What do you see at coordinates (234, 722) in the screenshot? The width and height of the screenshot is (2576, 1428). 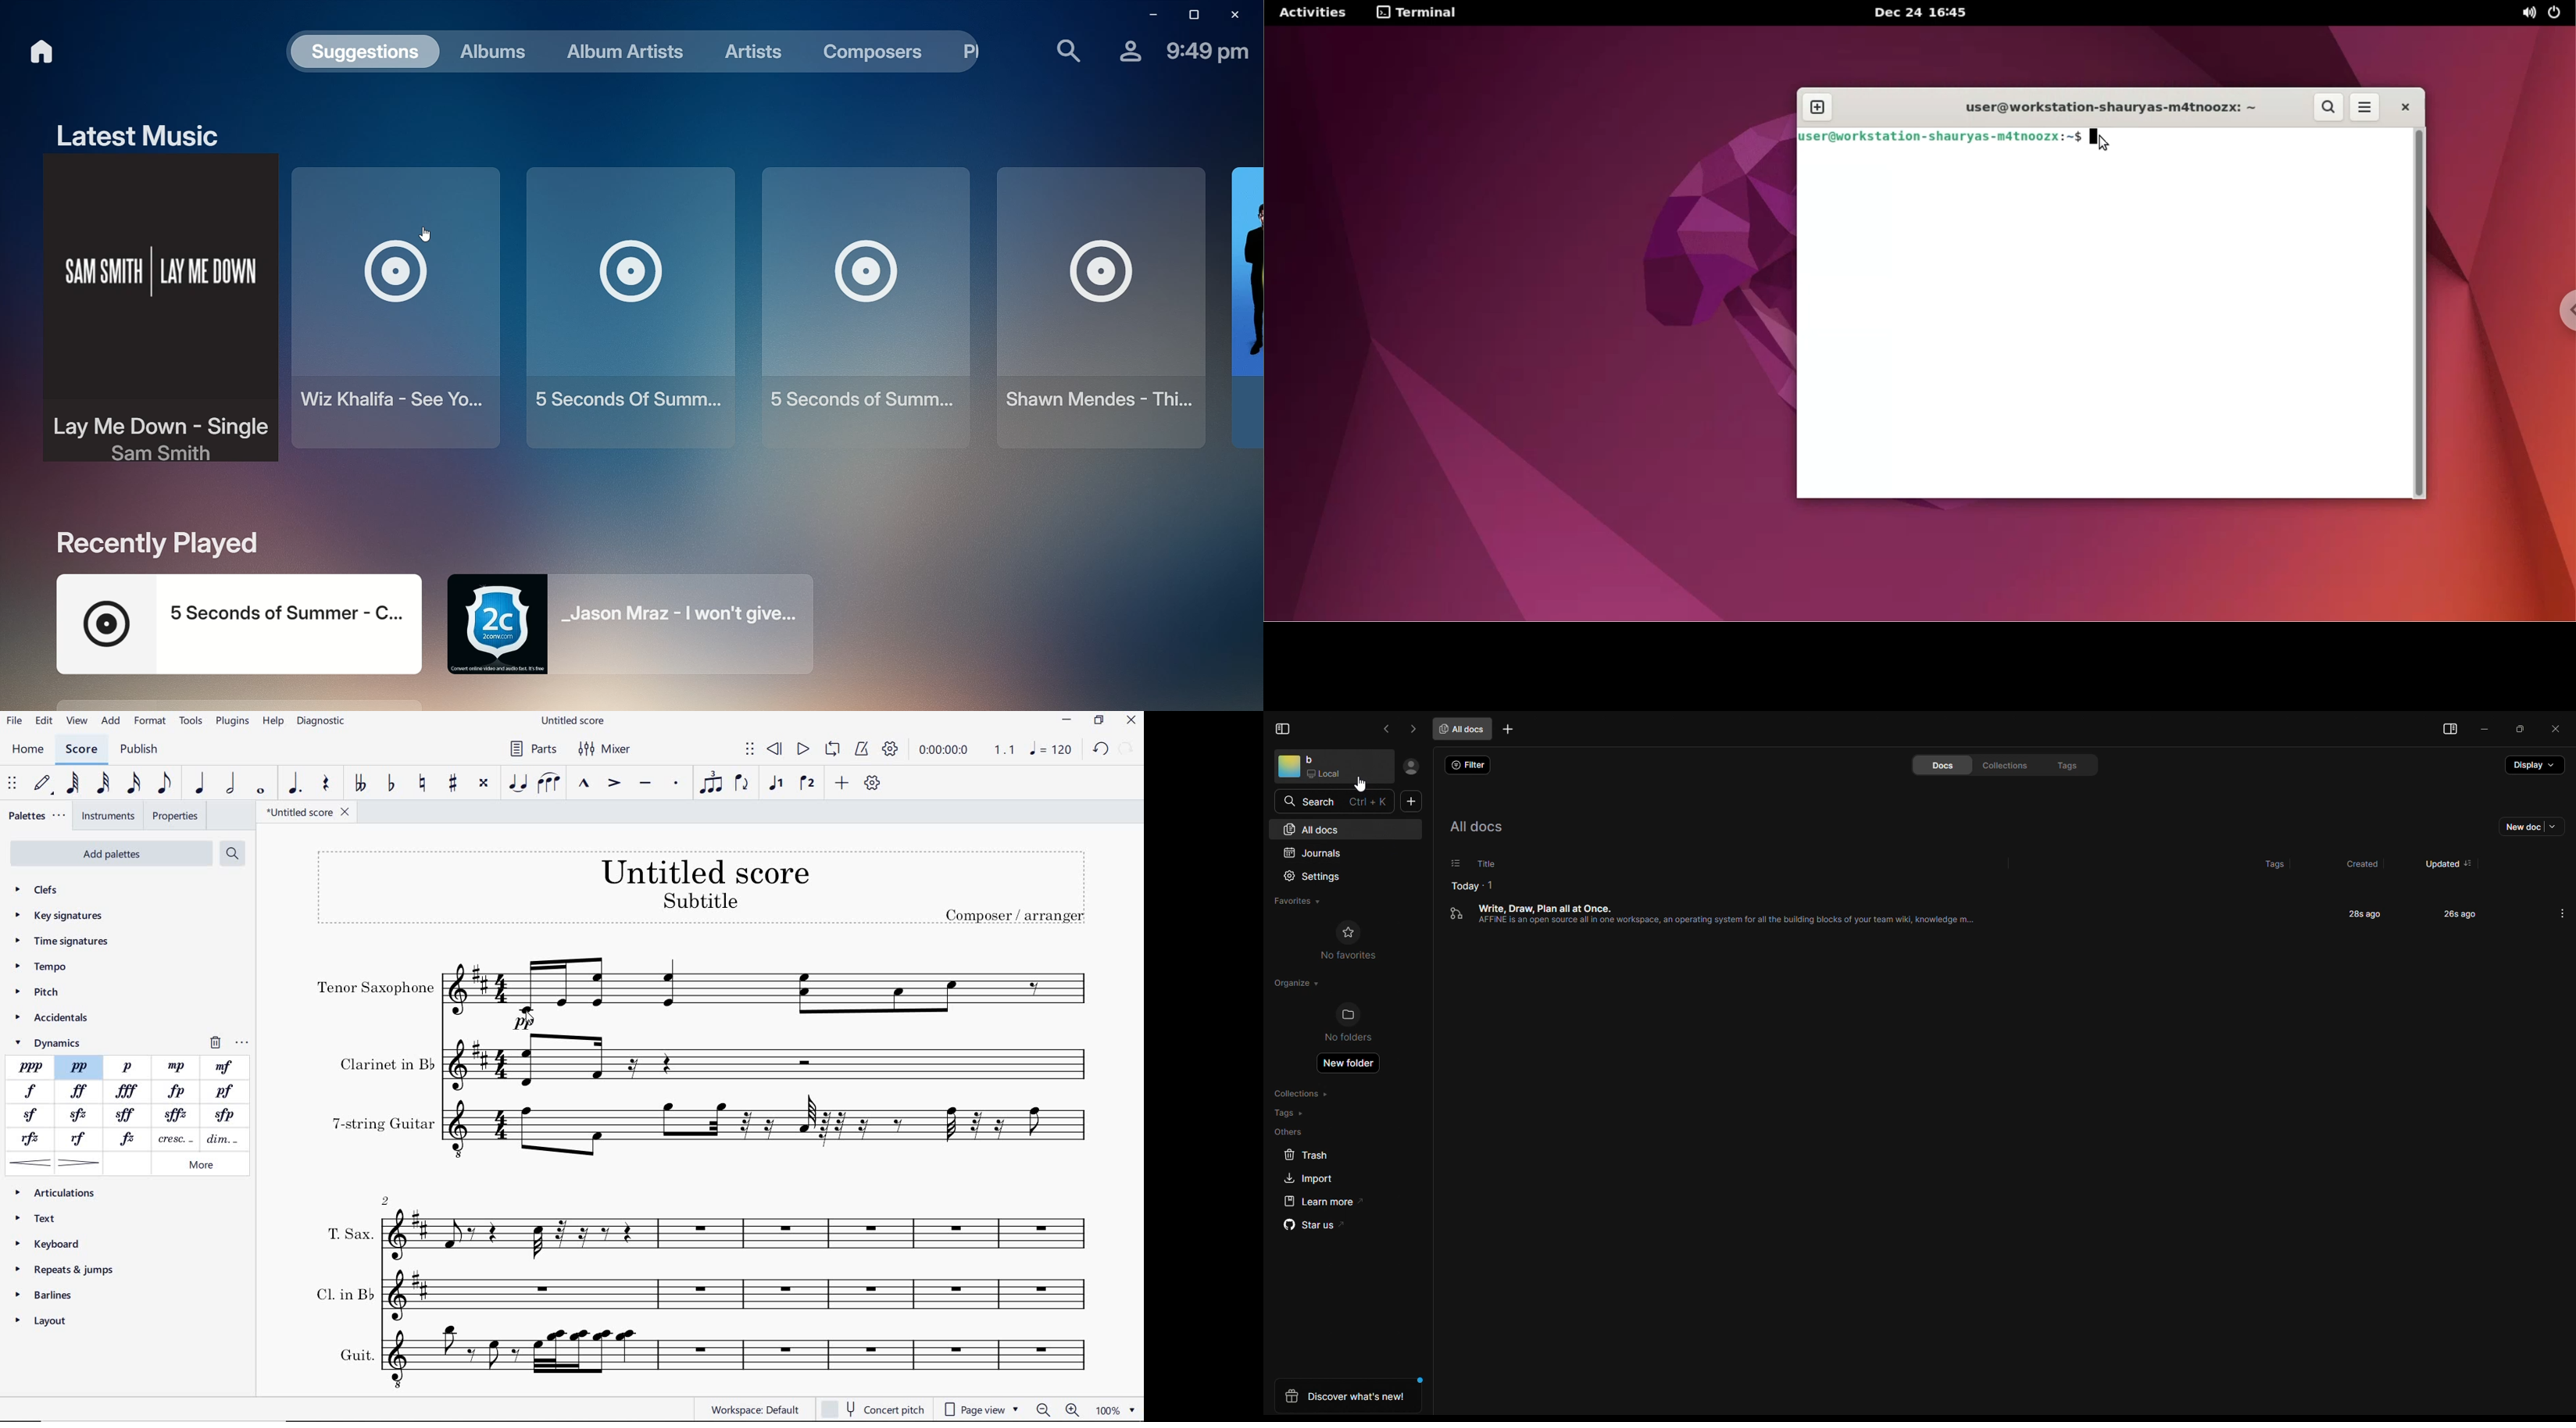 I see `plugins` at bounding box center [234, 722].